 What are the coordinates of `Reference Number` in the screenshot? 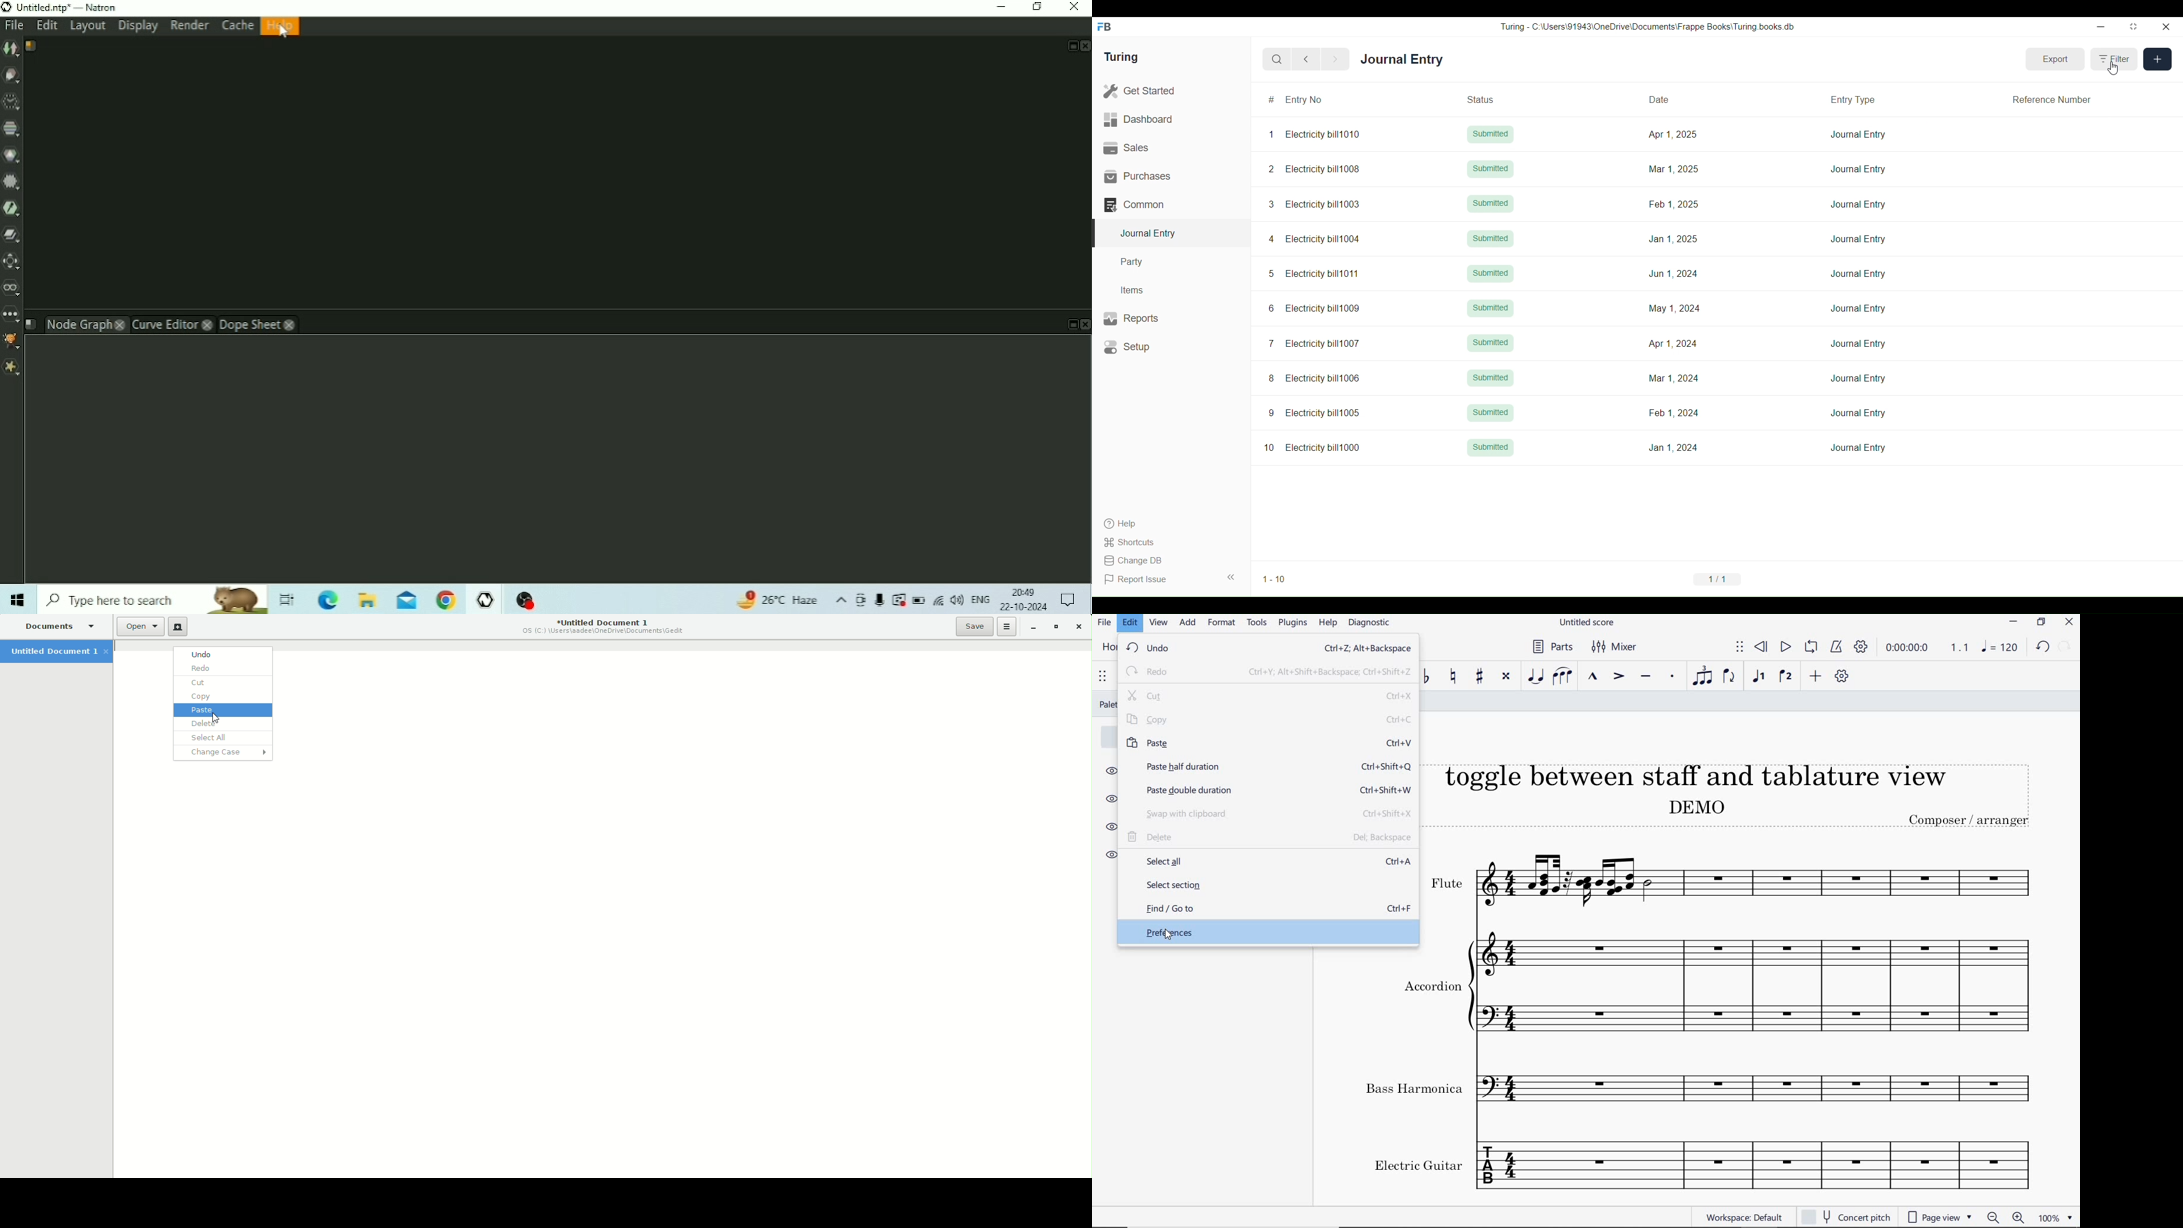 It's located at (2052, 99).